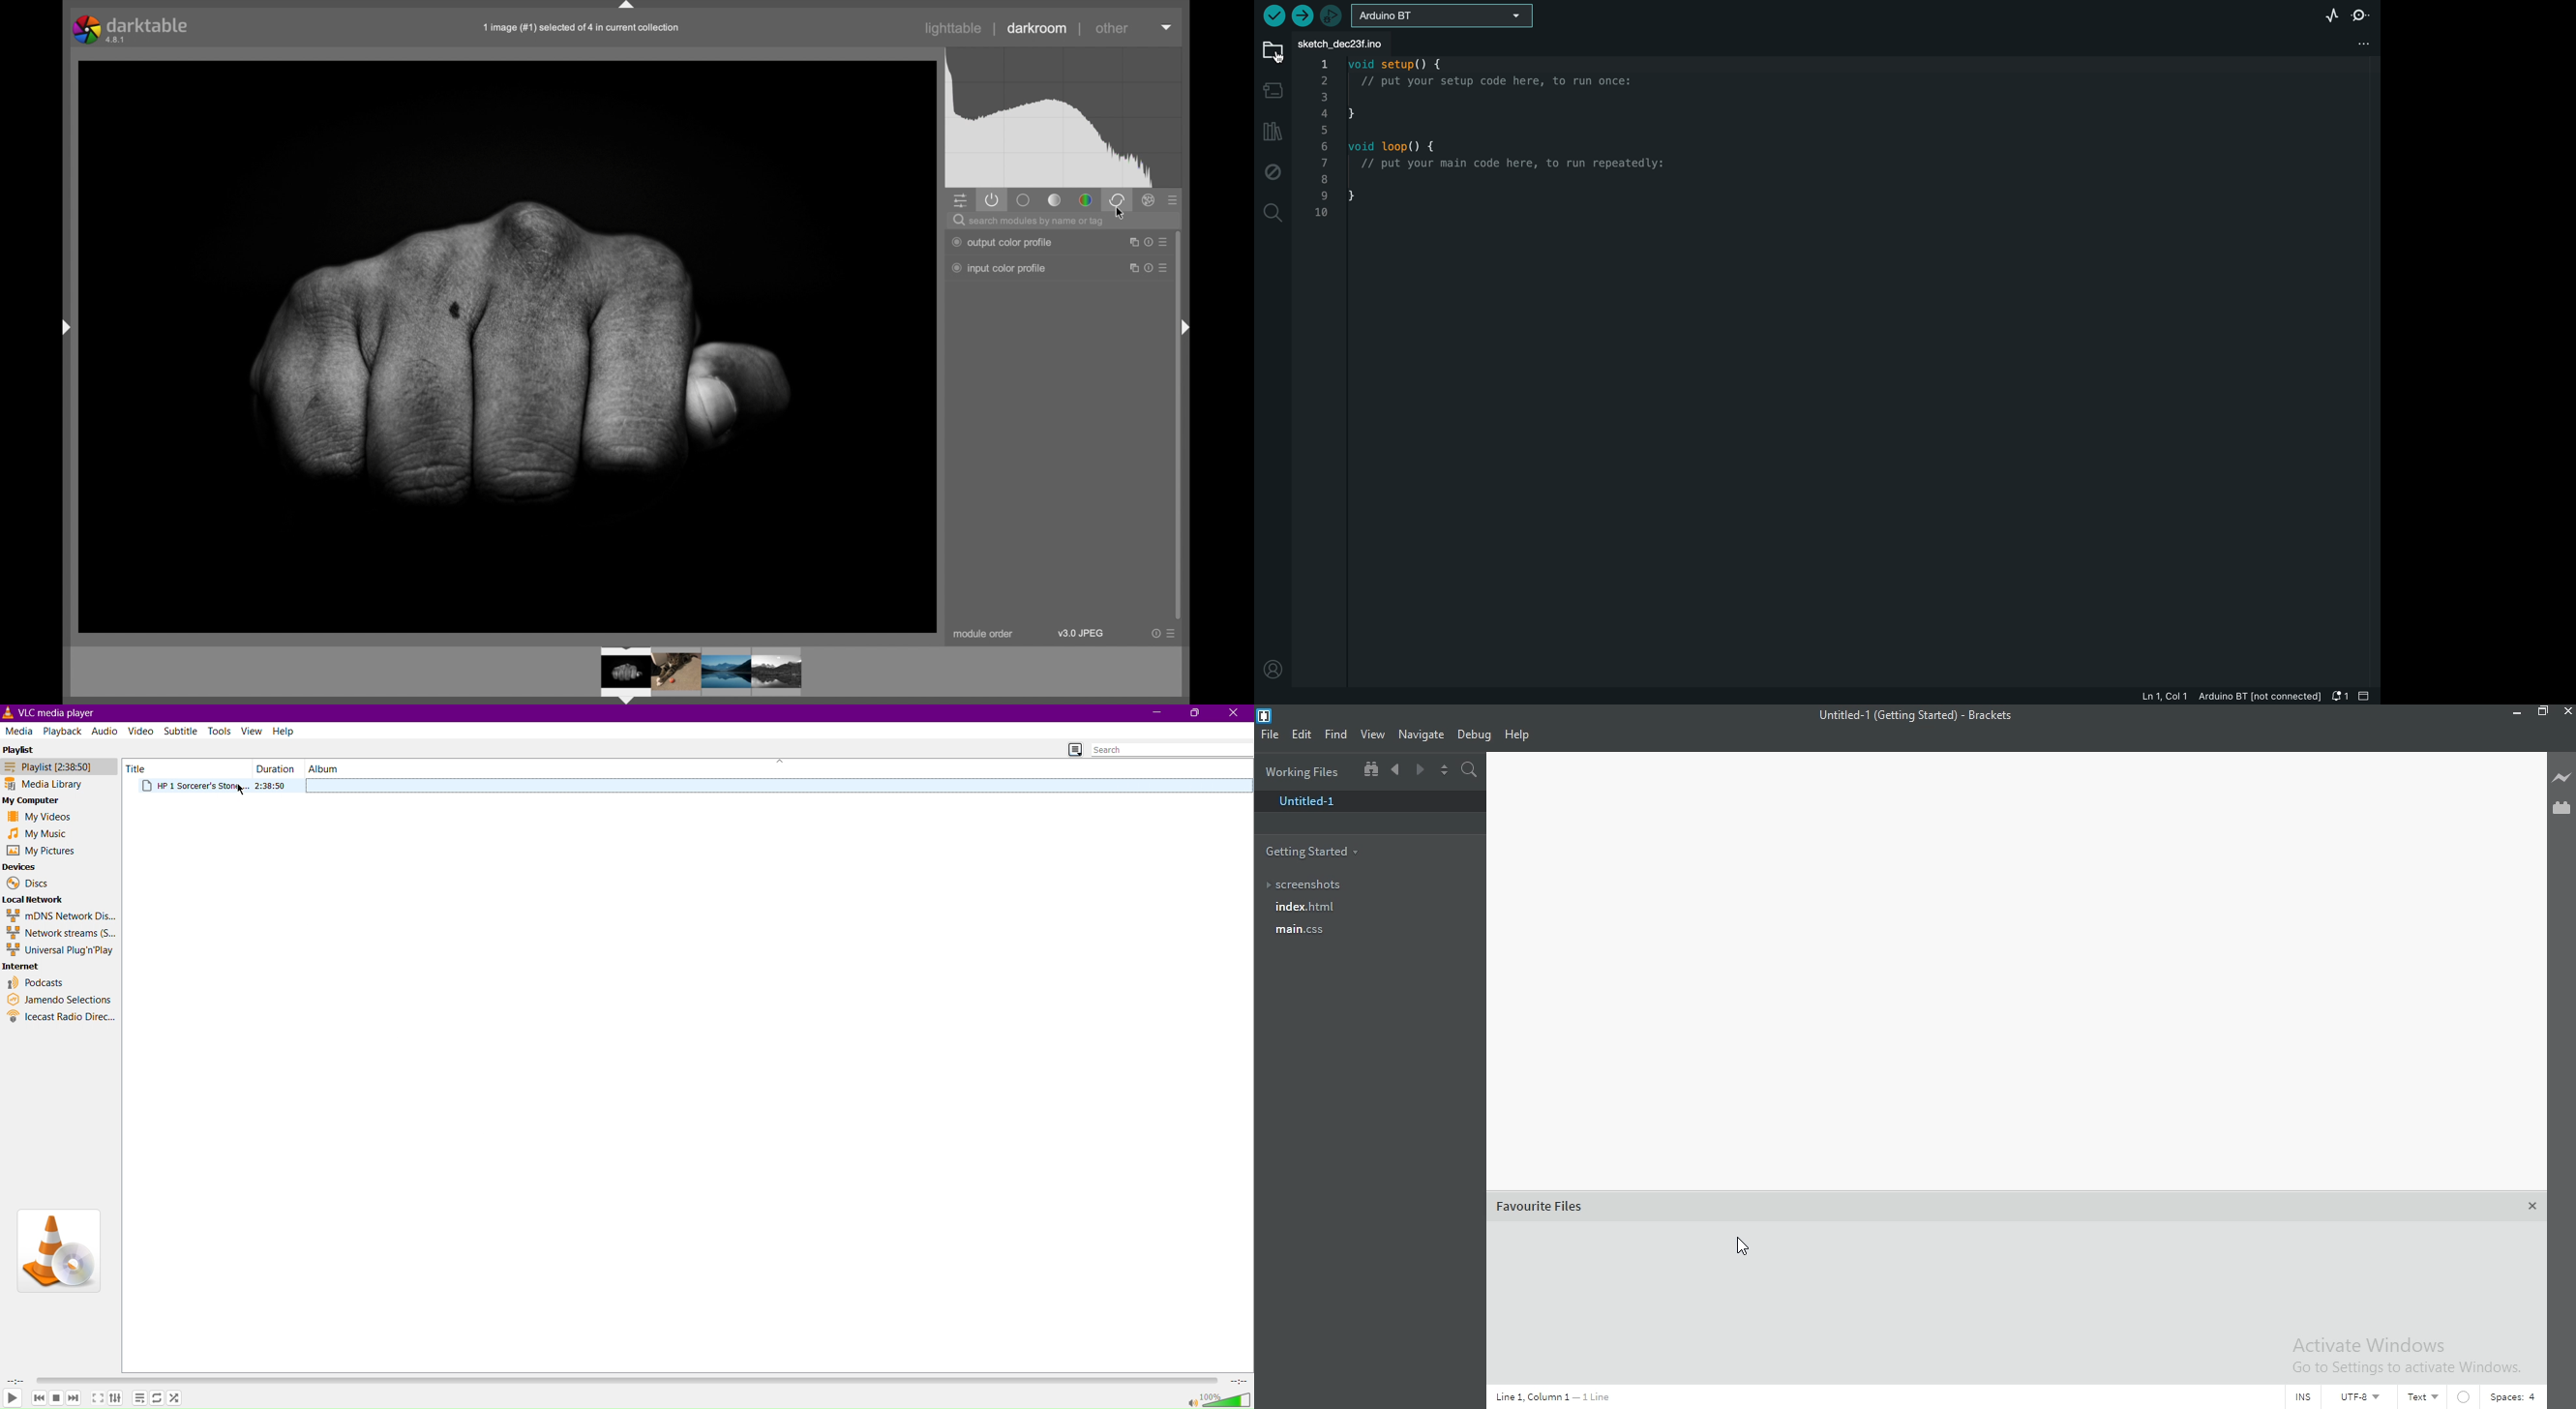  Describe the element at coordinates (1164, 633) in the screenshot. I see `more options` at that location.